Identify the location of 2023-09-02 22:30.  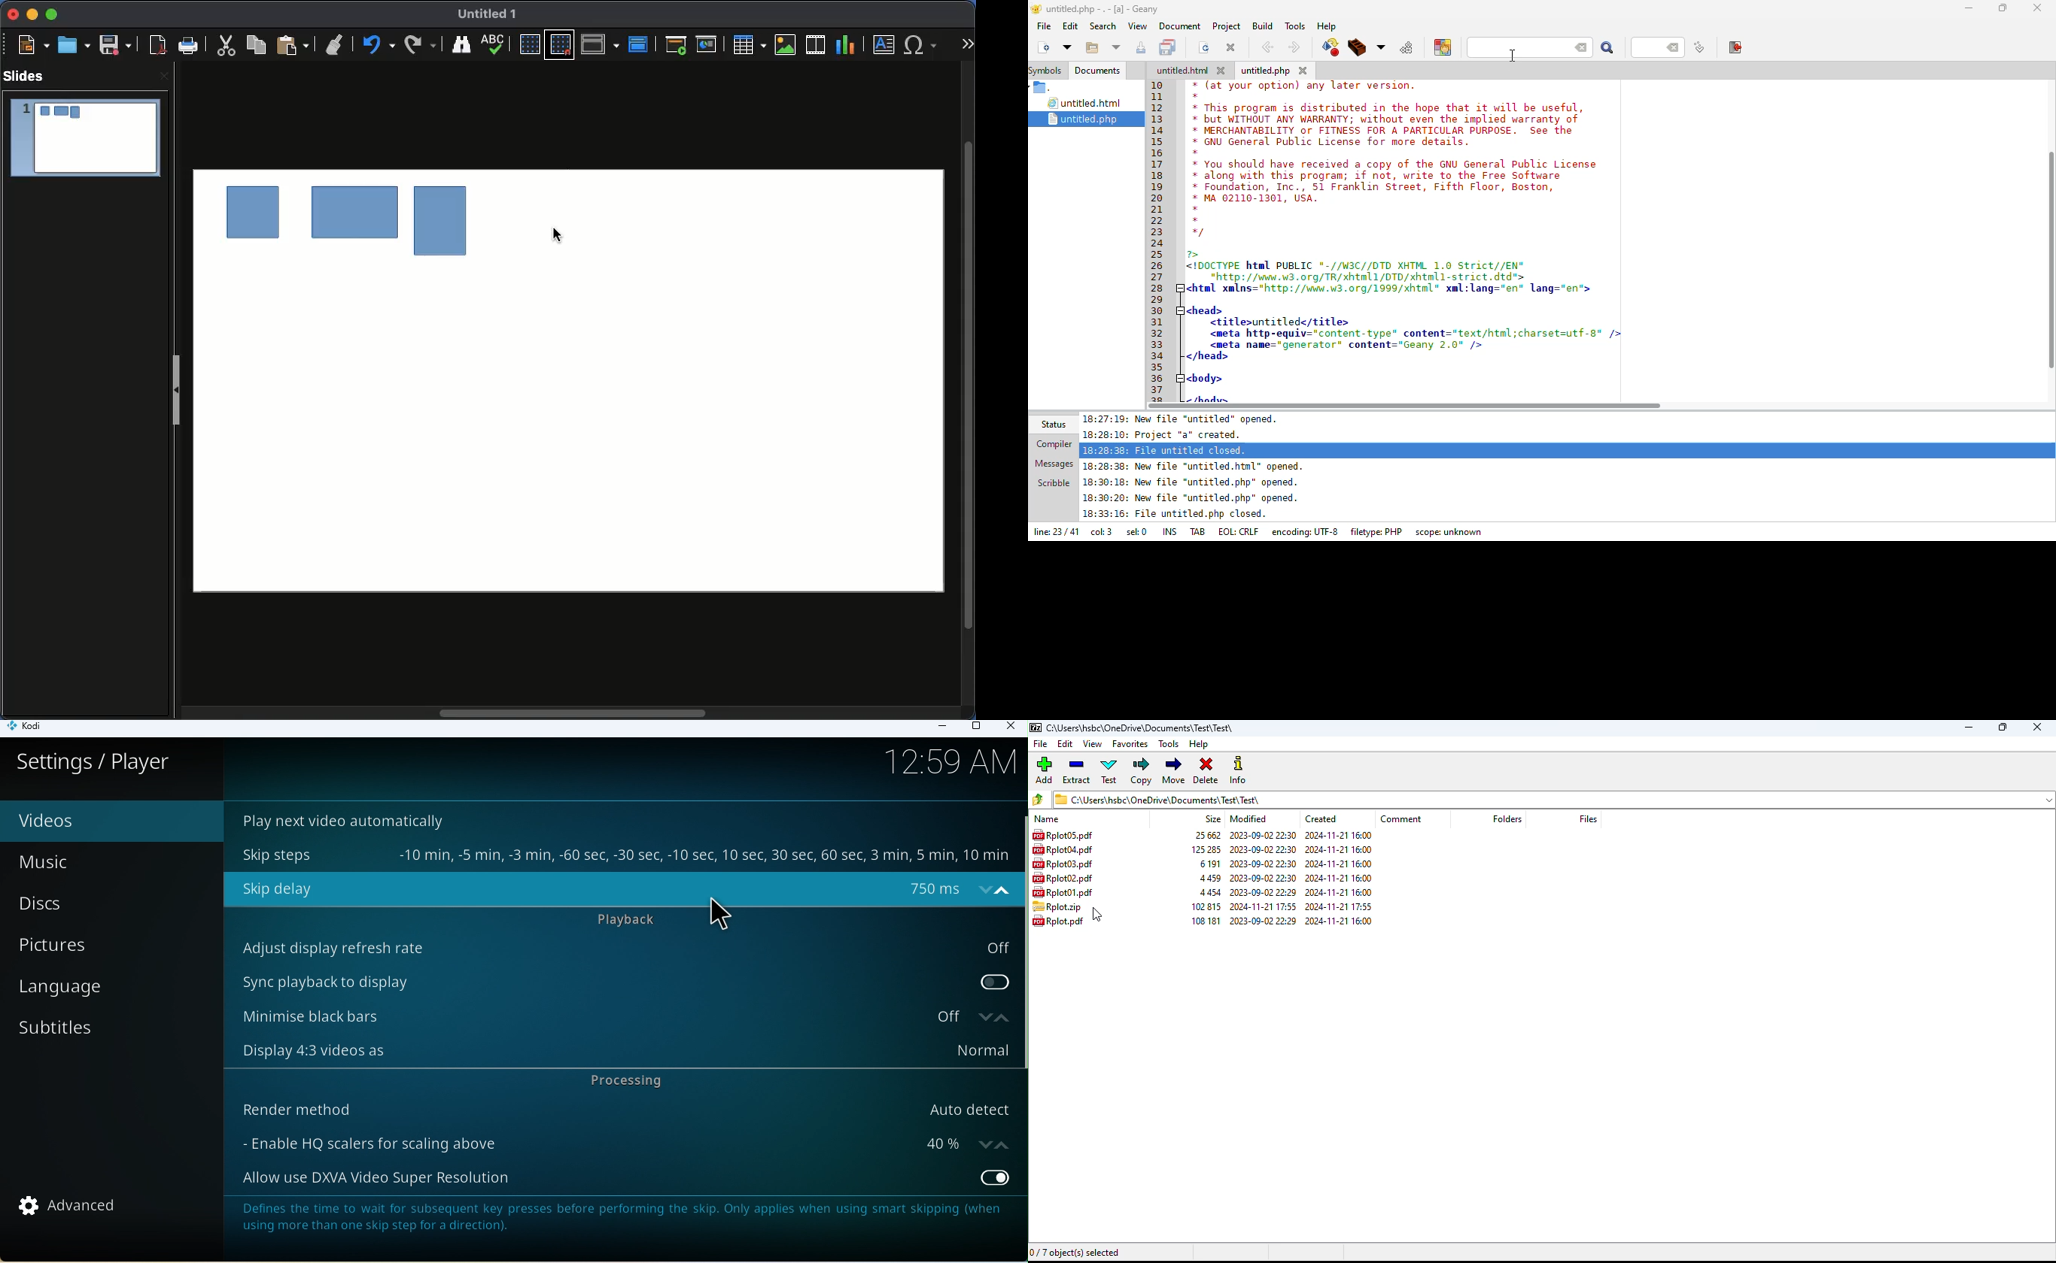
(1263, 864).